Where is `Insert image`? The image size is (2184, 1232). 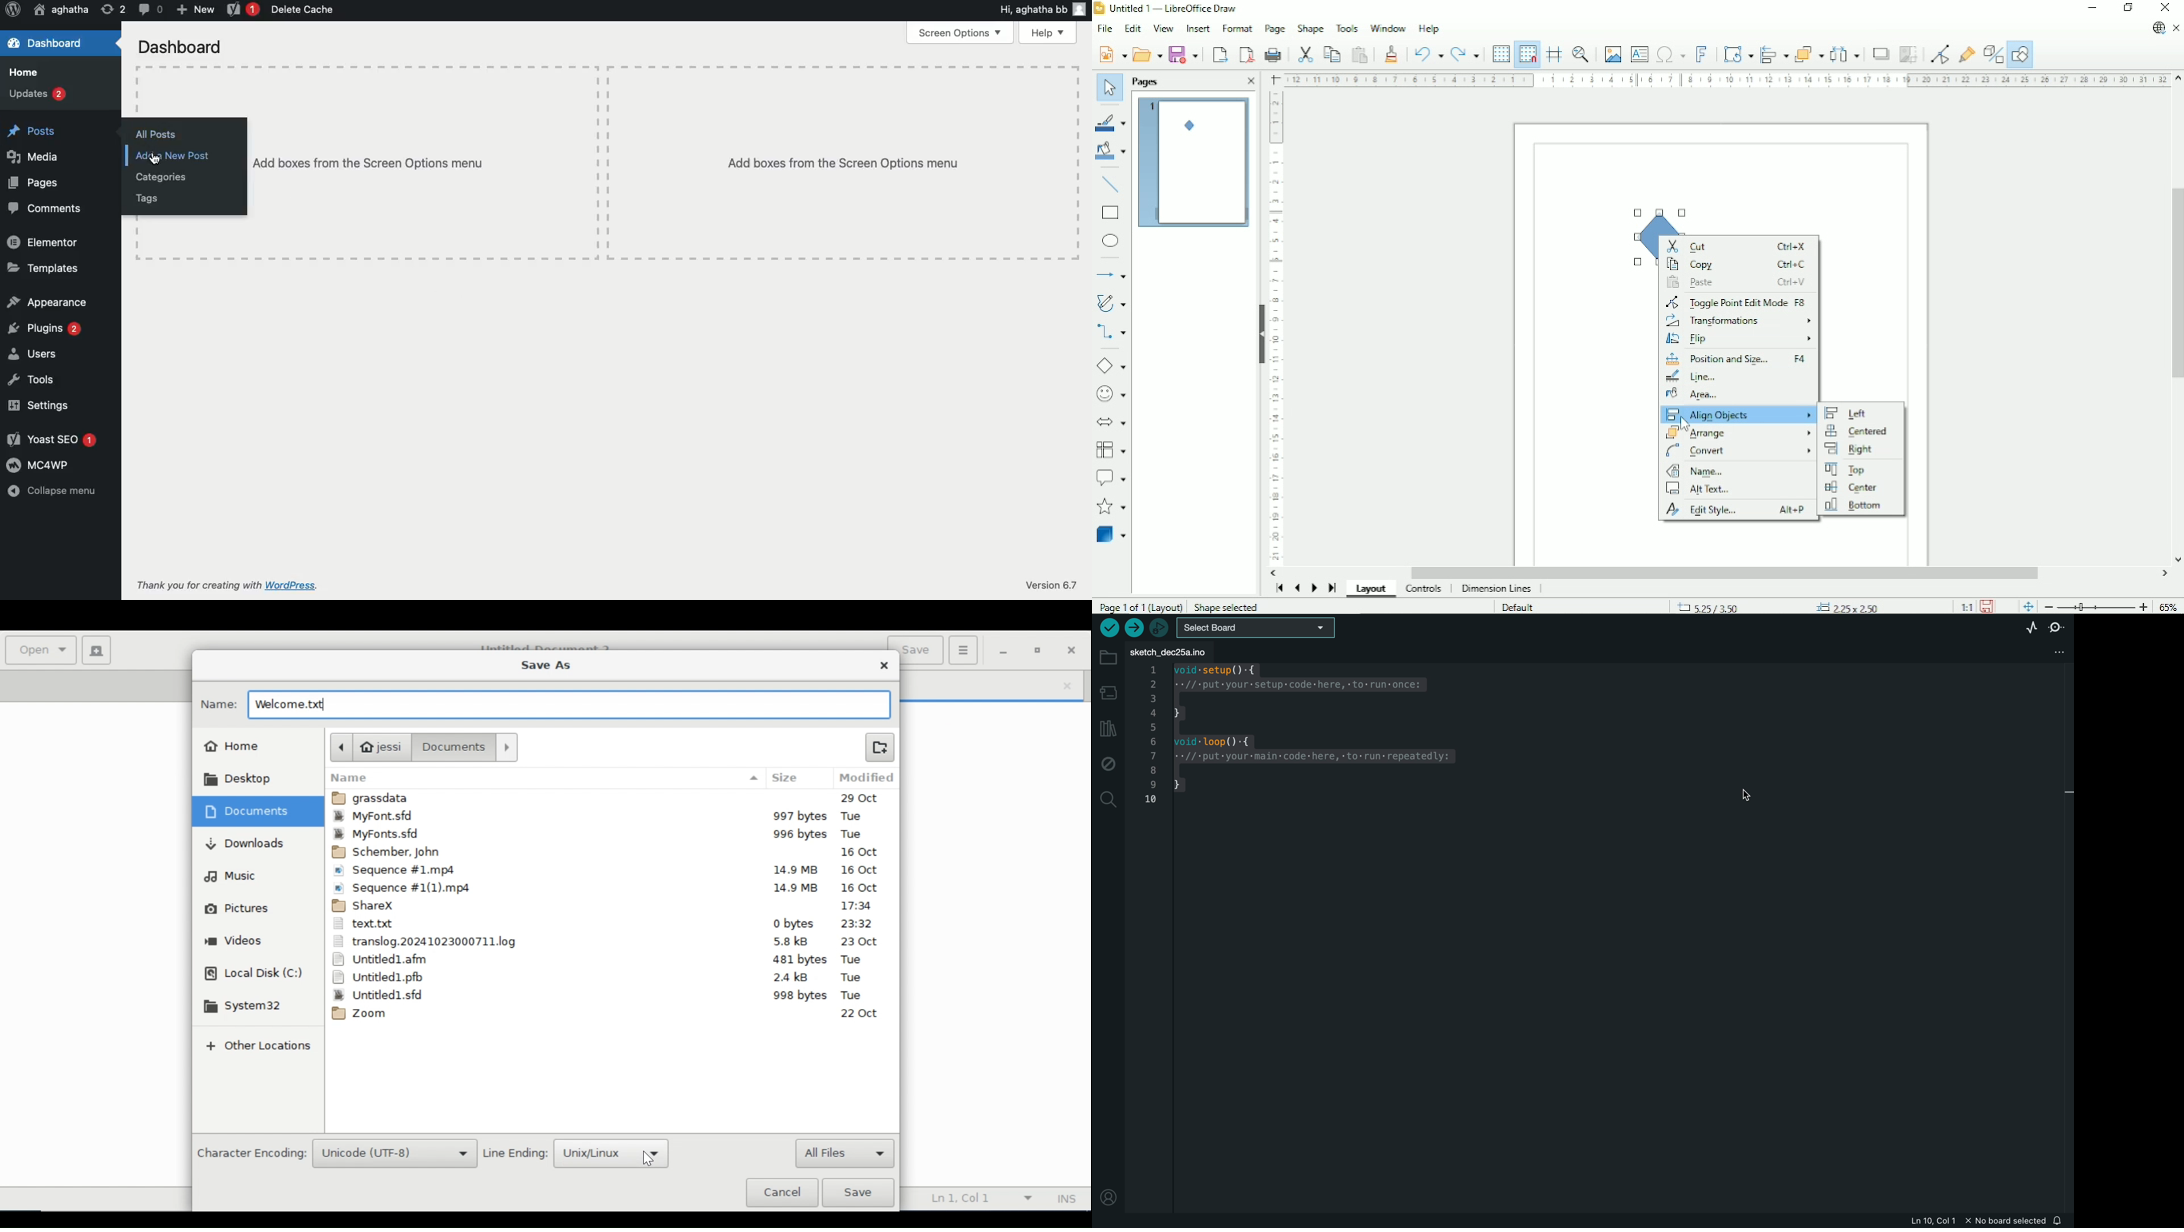
Insert image is located at coordinates (1612, 54).